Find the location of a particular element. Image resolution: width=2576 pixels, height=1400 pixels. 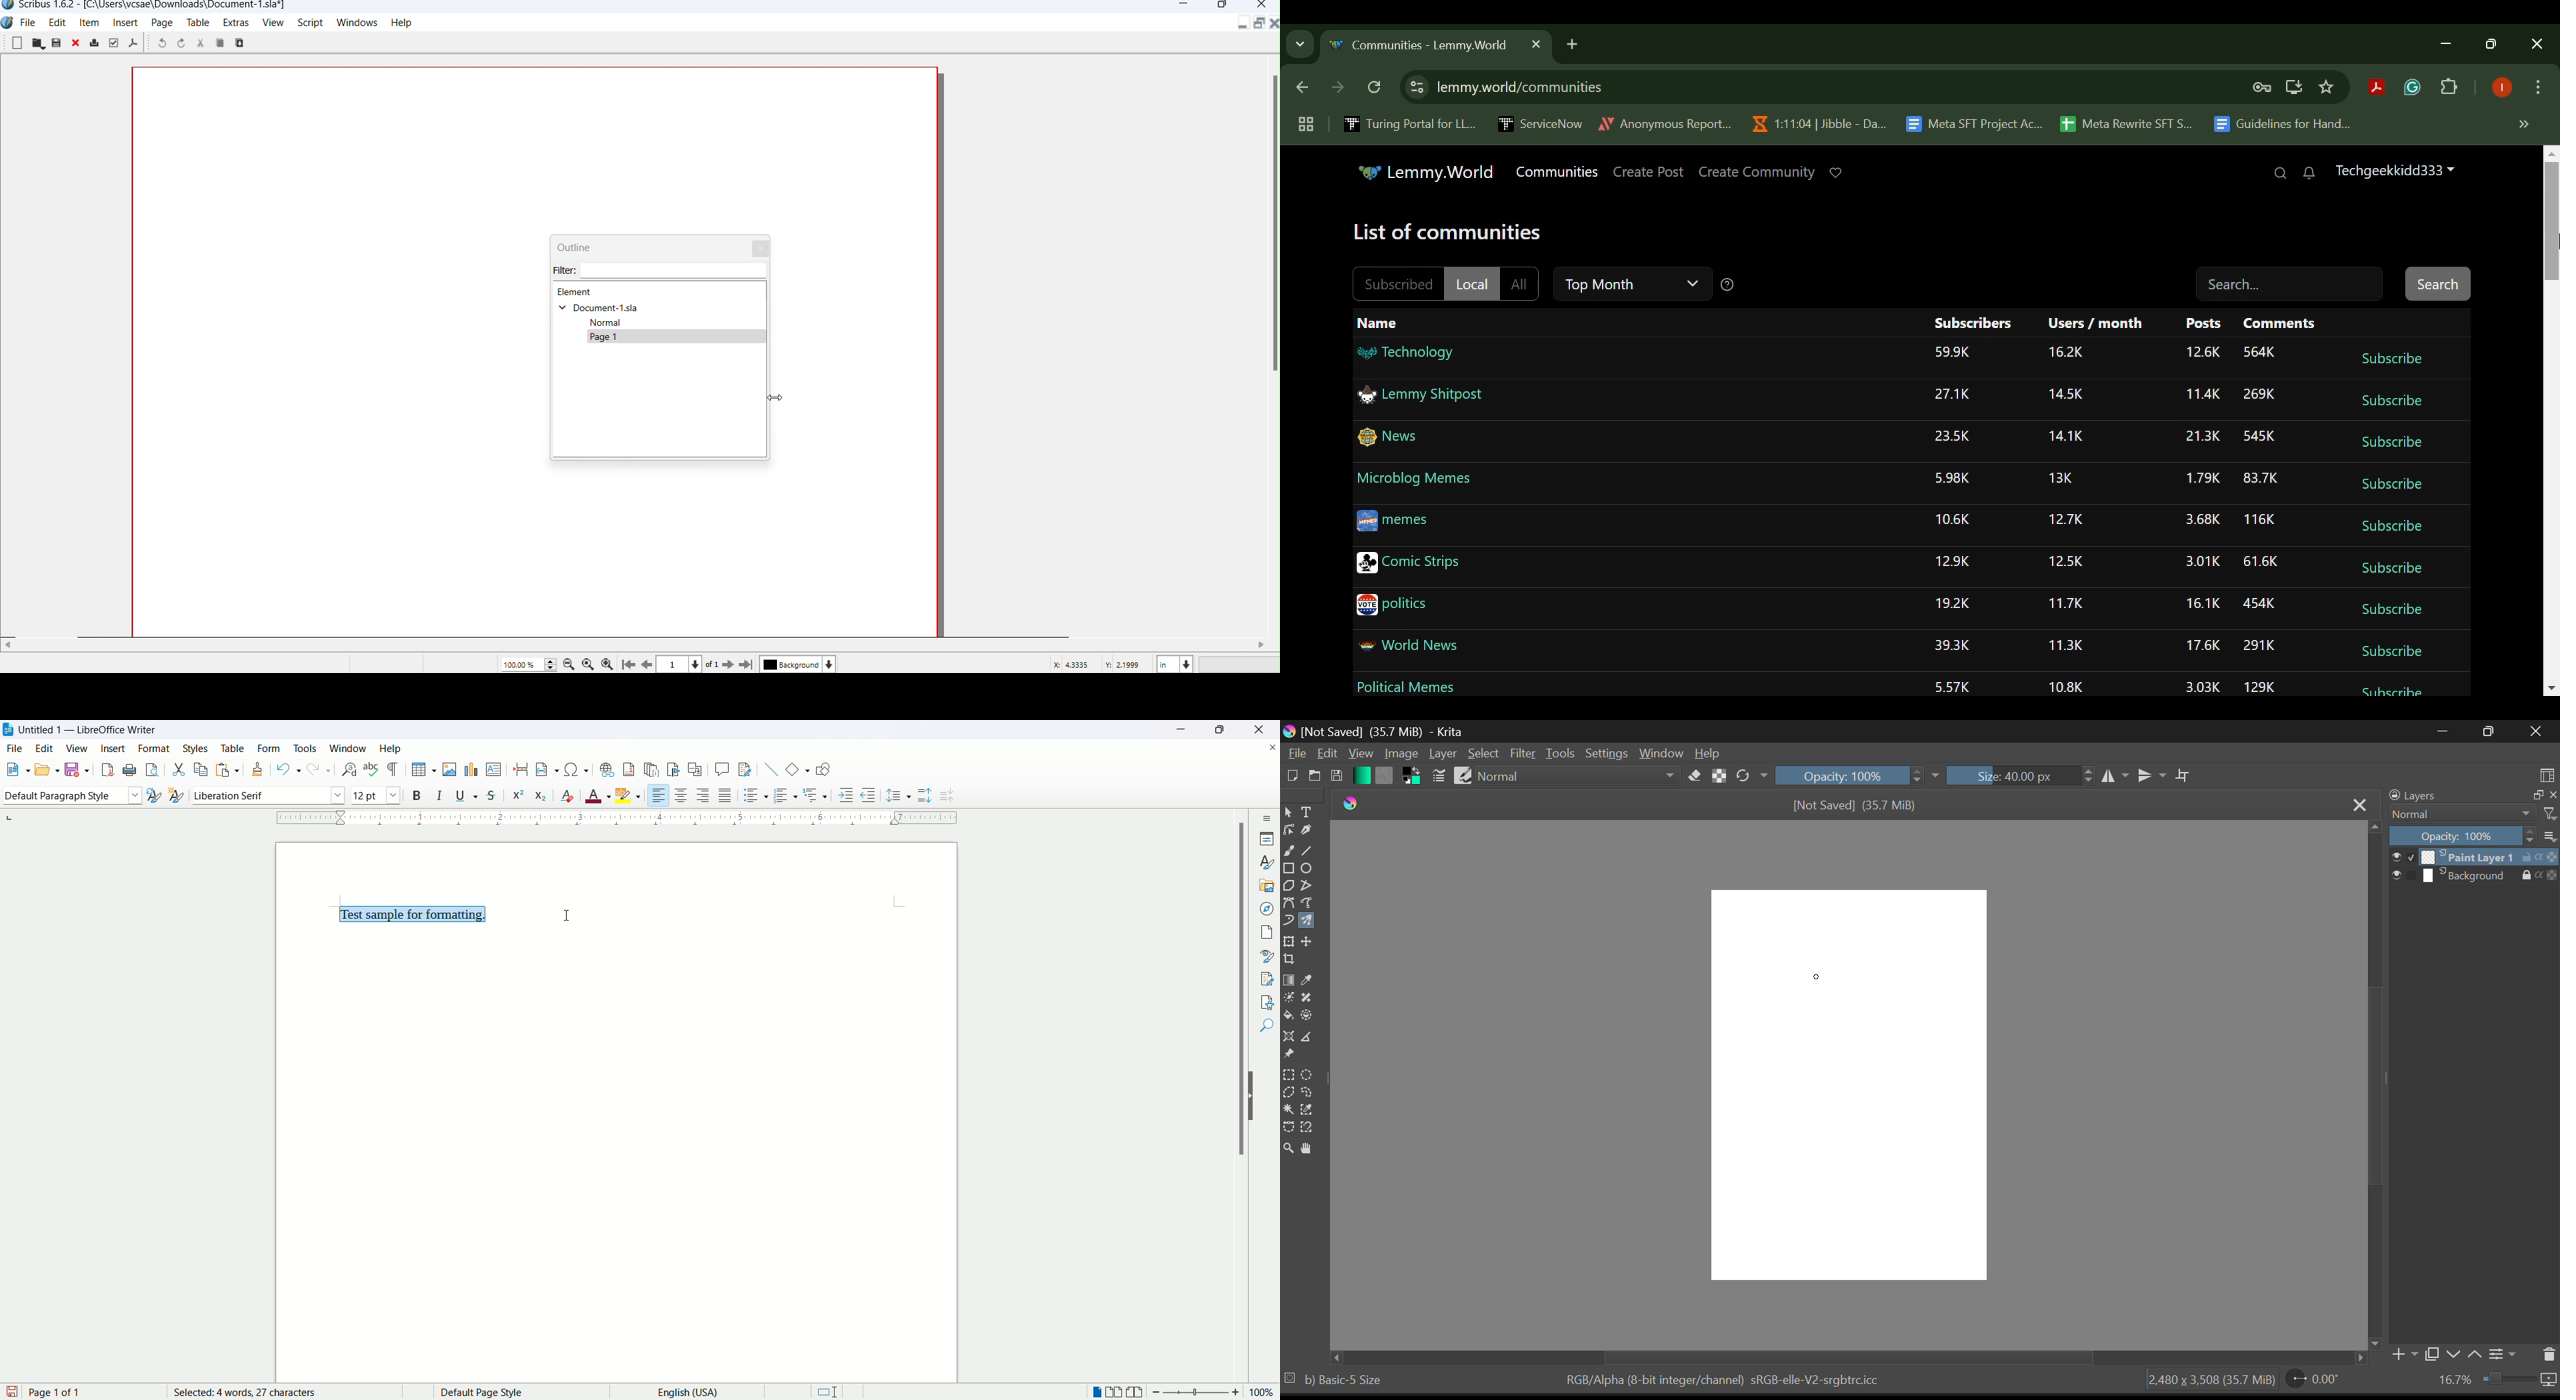

close is located at coordinates (1257, 729).